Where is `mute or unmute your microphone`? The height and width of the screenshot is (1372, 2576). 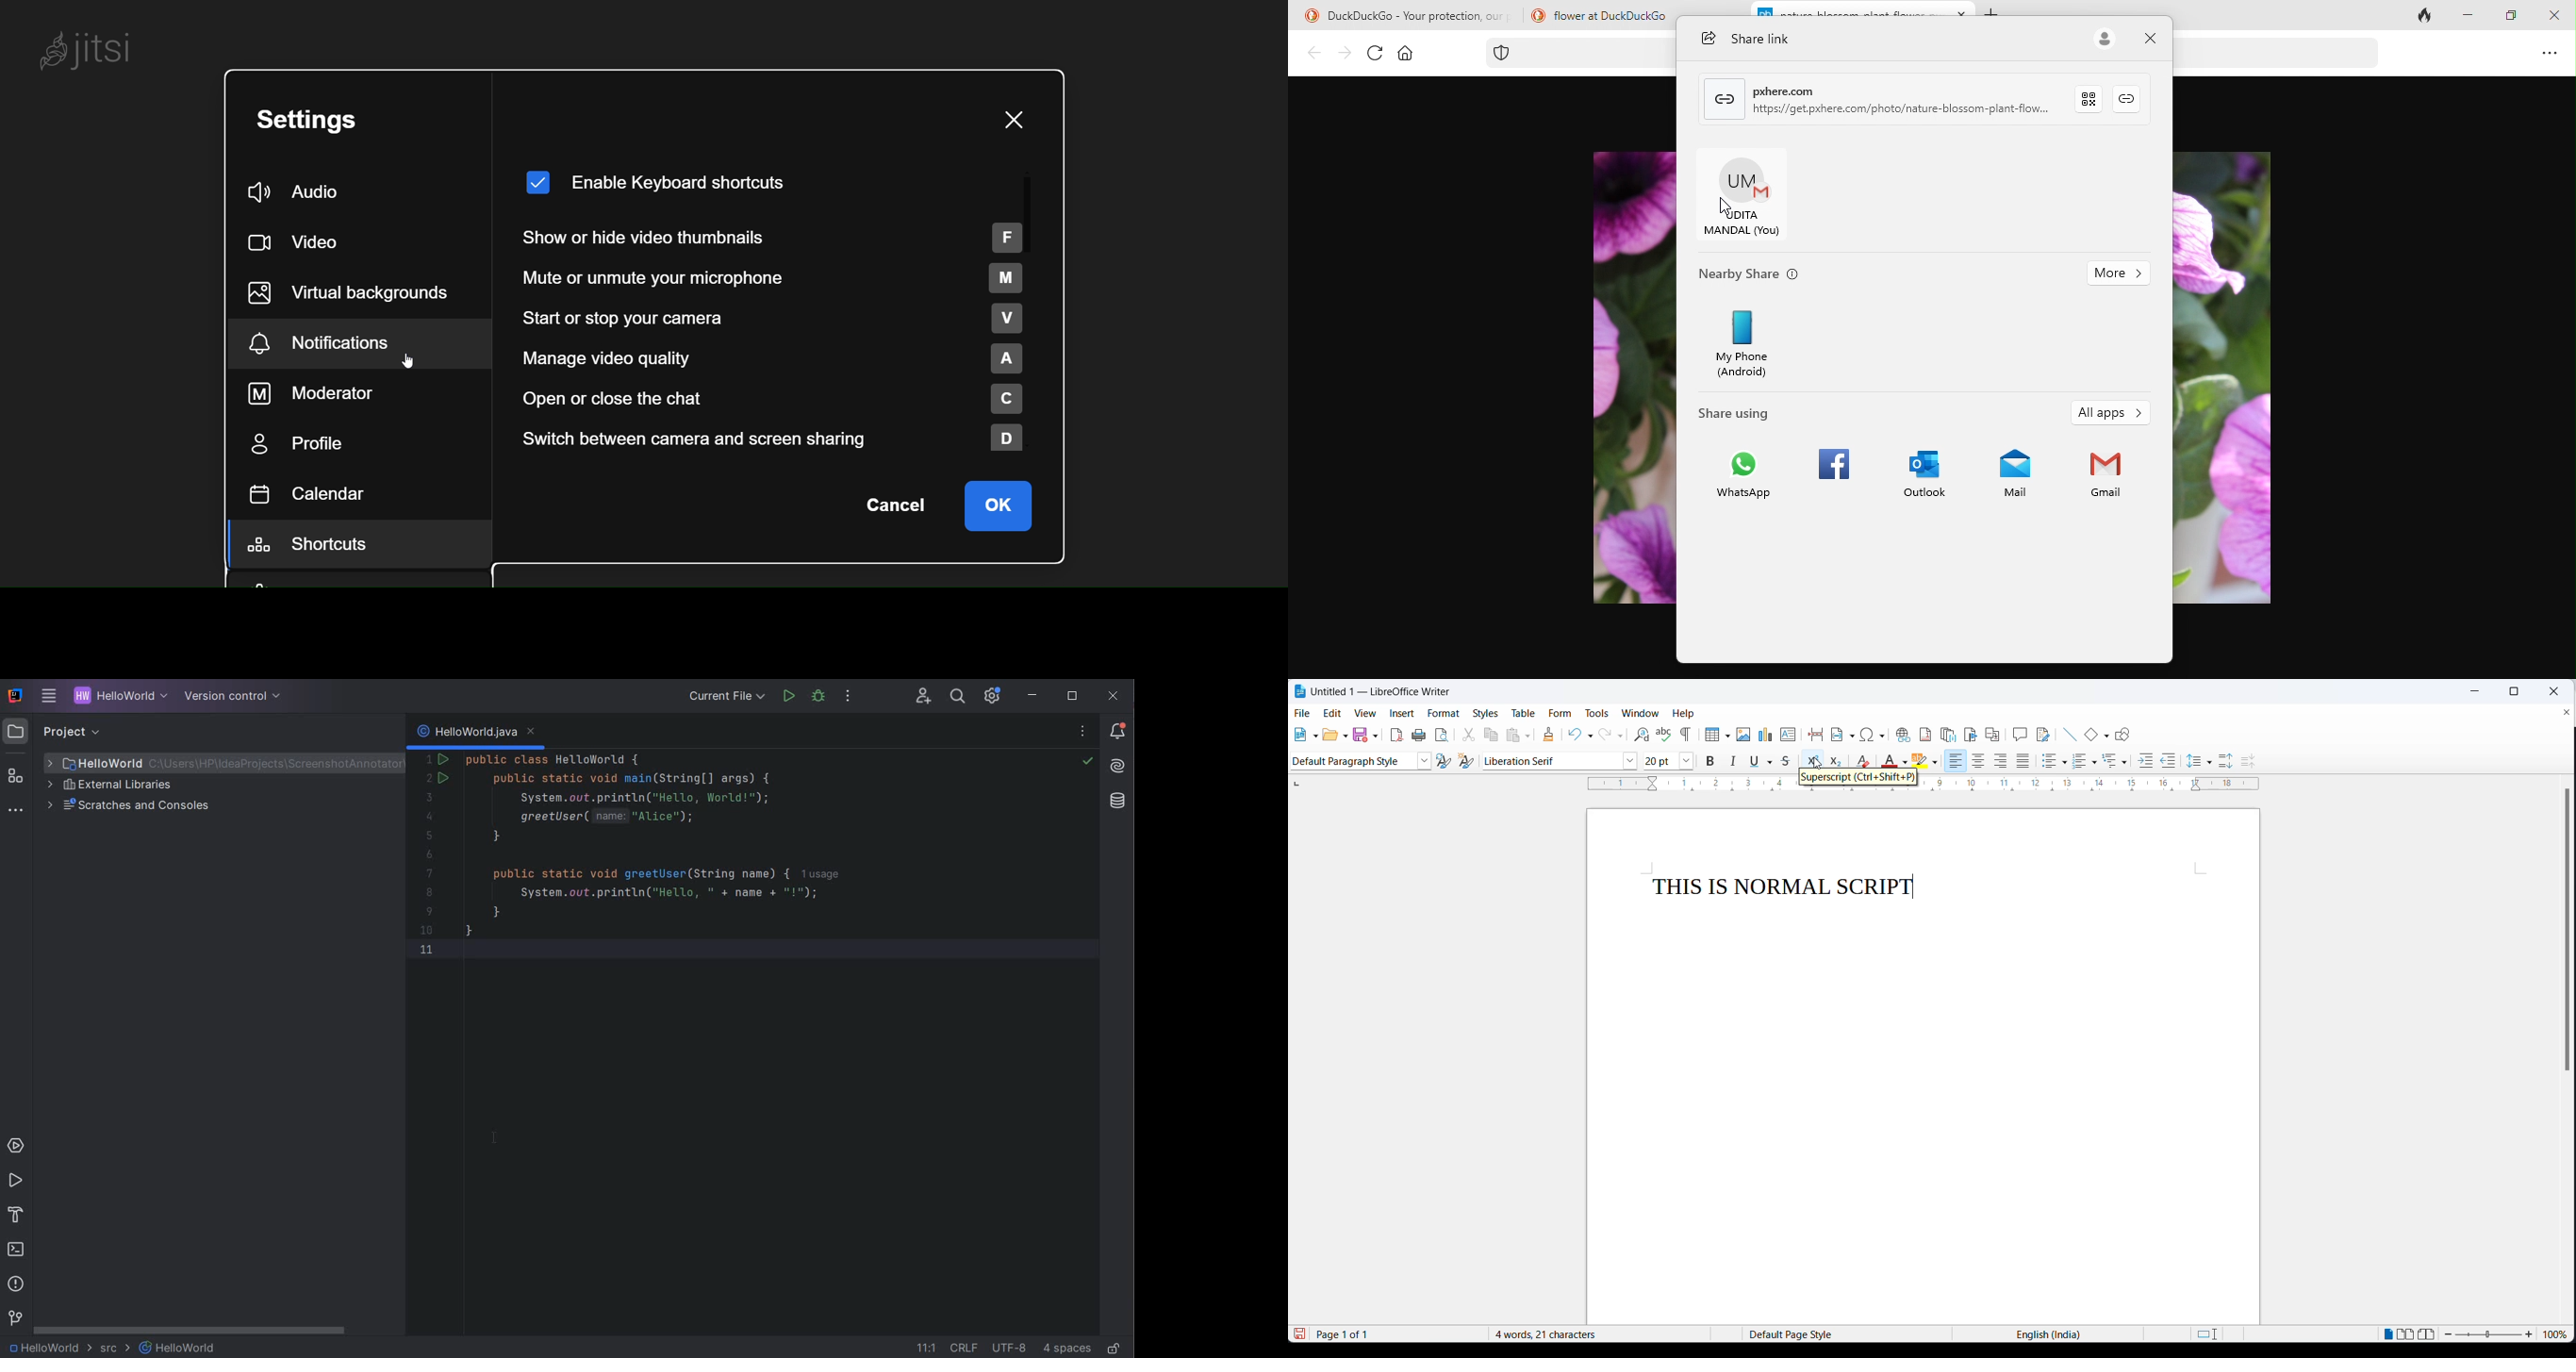
mute or unmute your microphone is located at coordinates (773, 276).